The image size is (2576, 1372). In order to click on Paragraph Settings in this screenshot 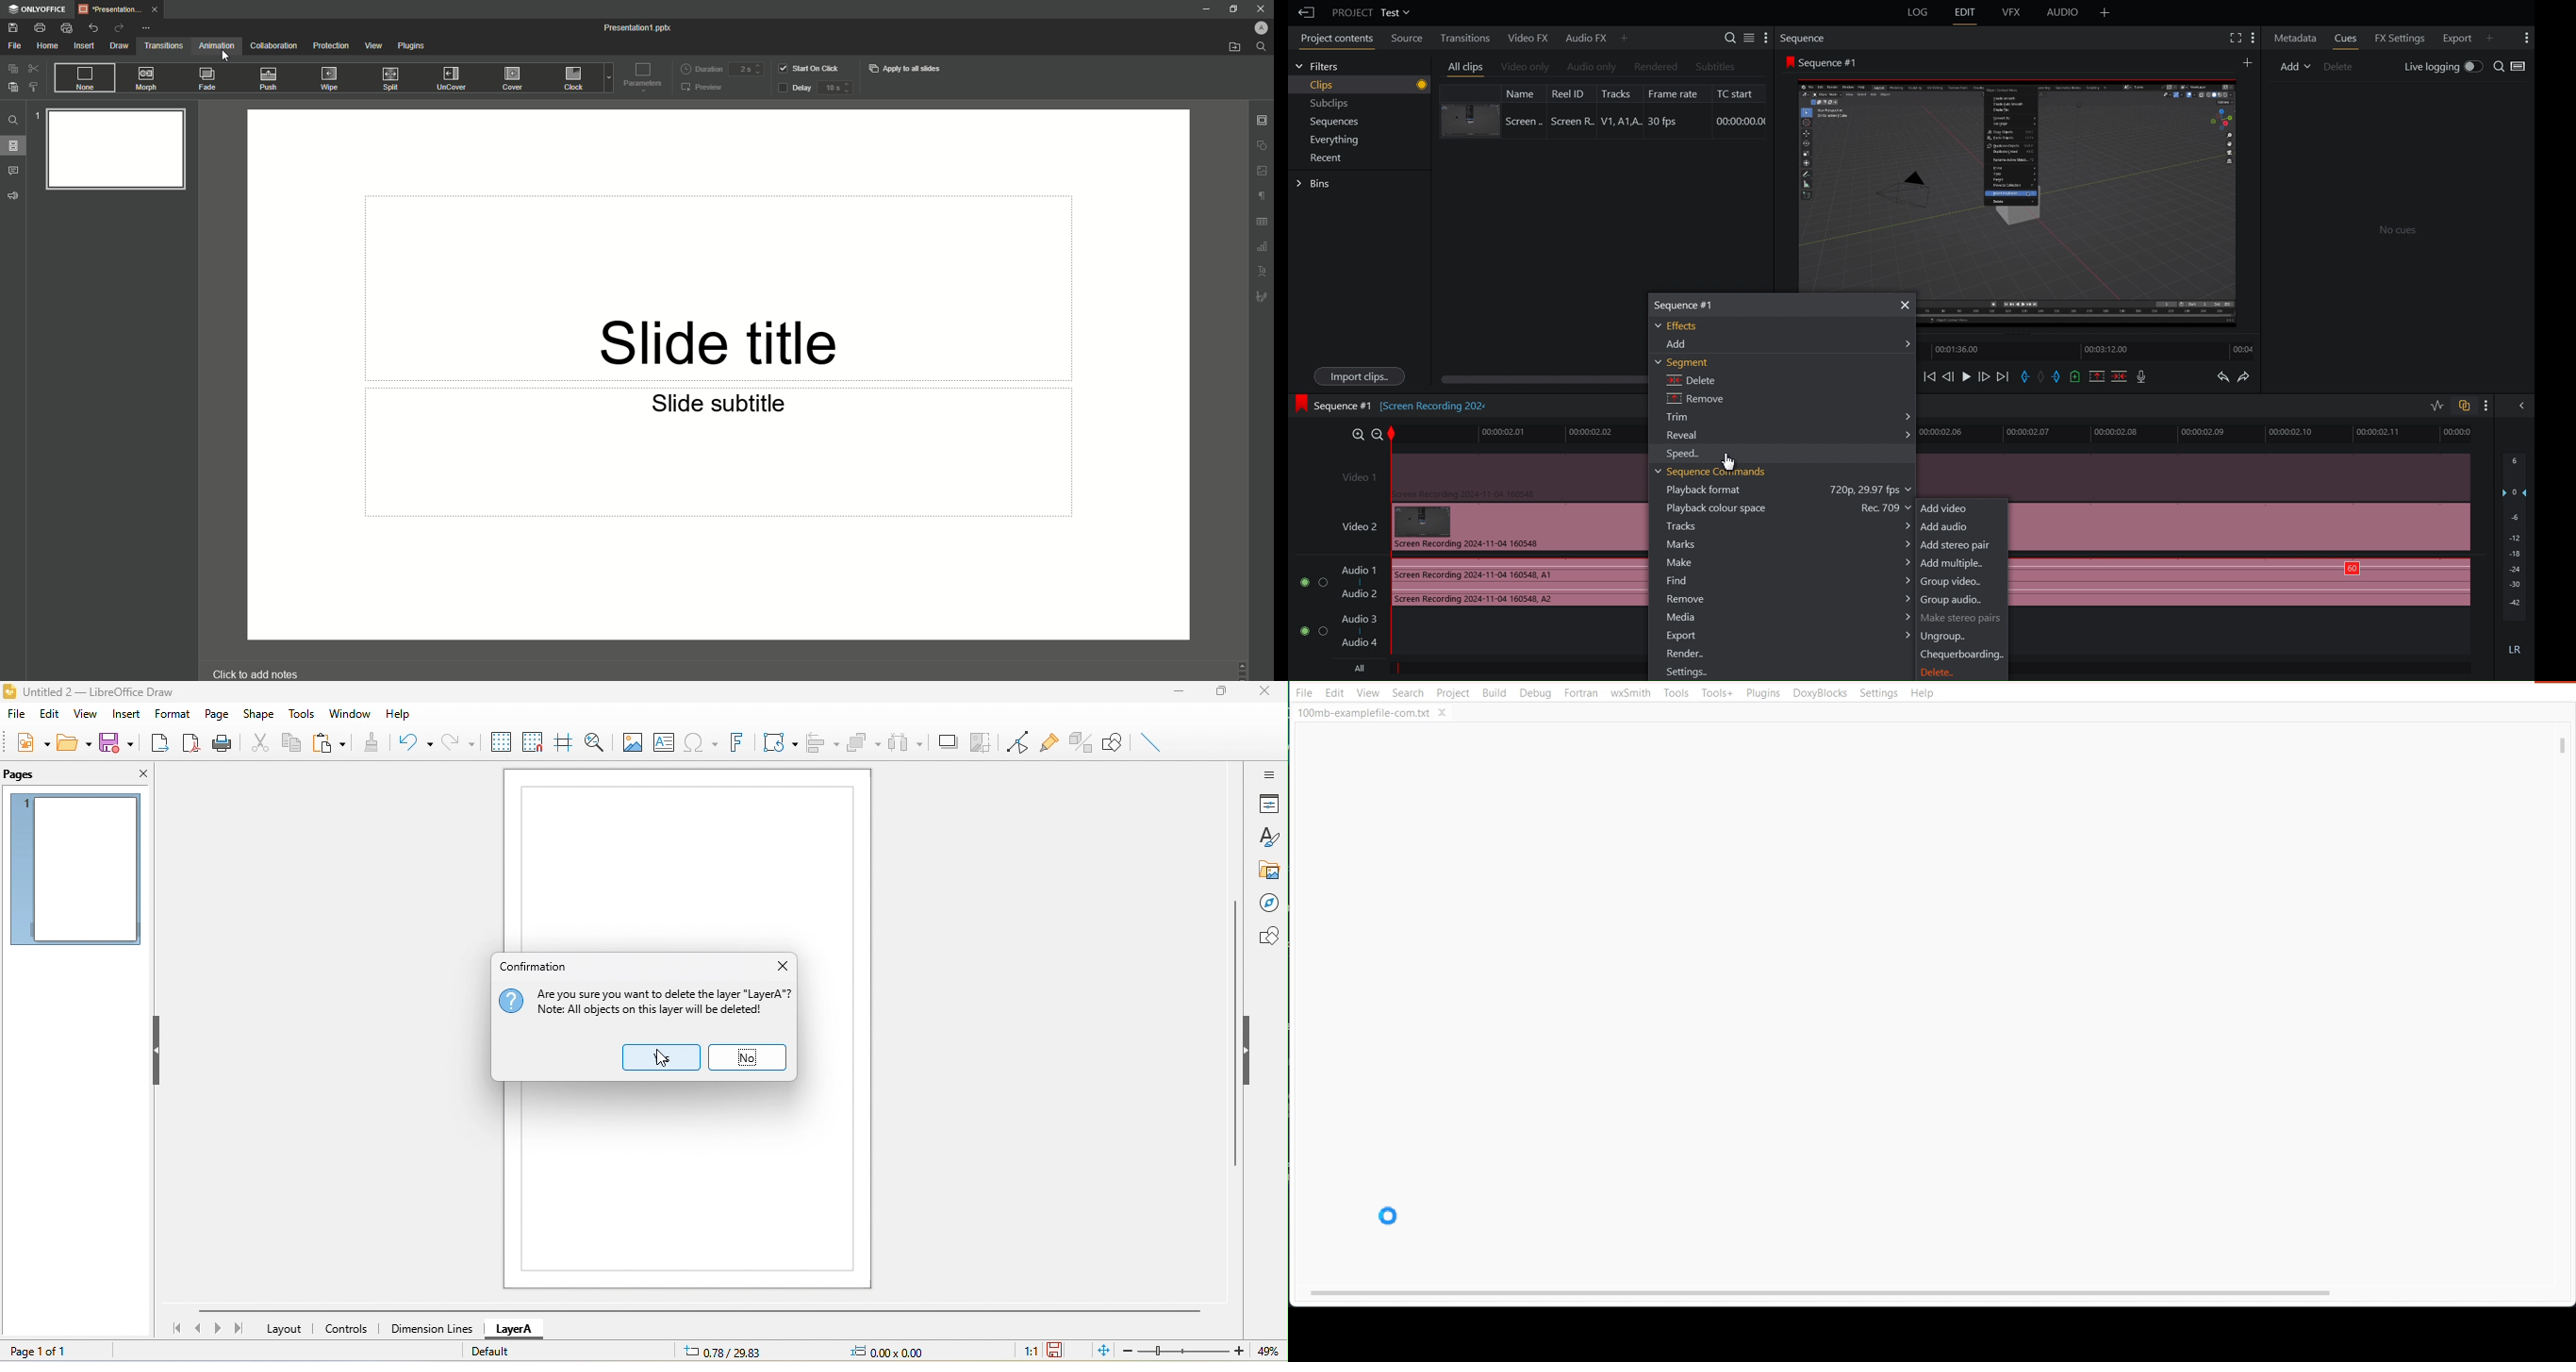, I will do `click(1261, 198)`.